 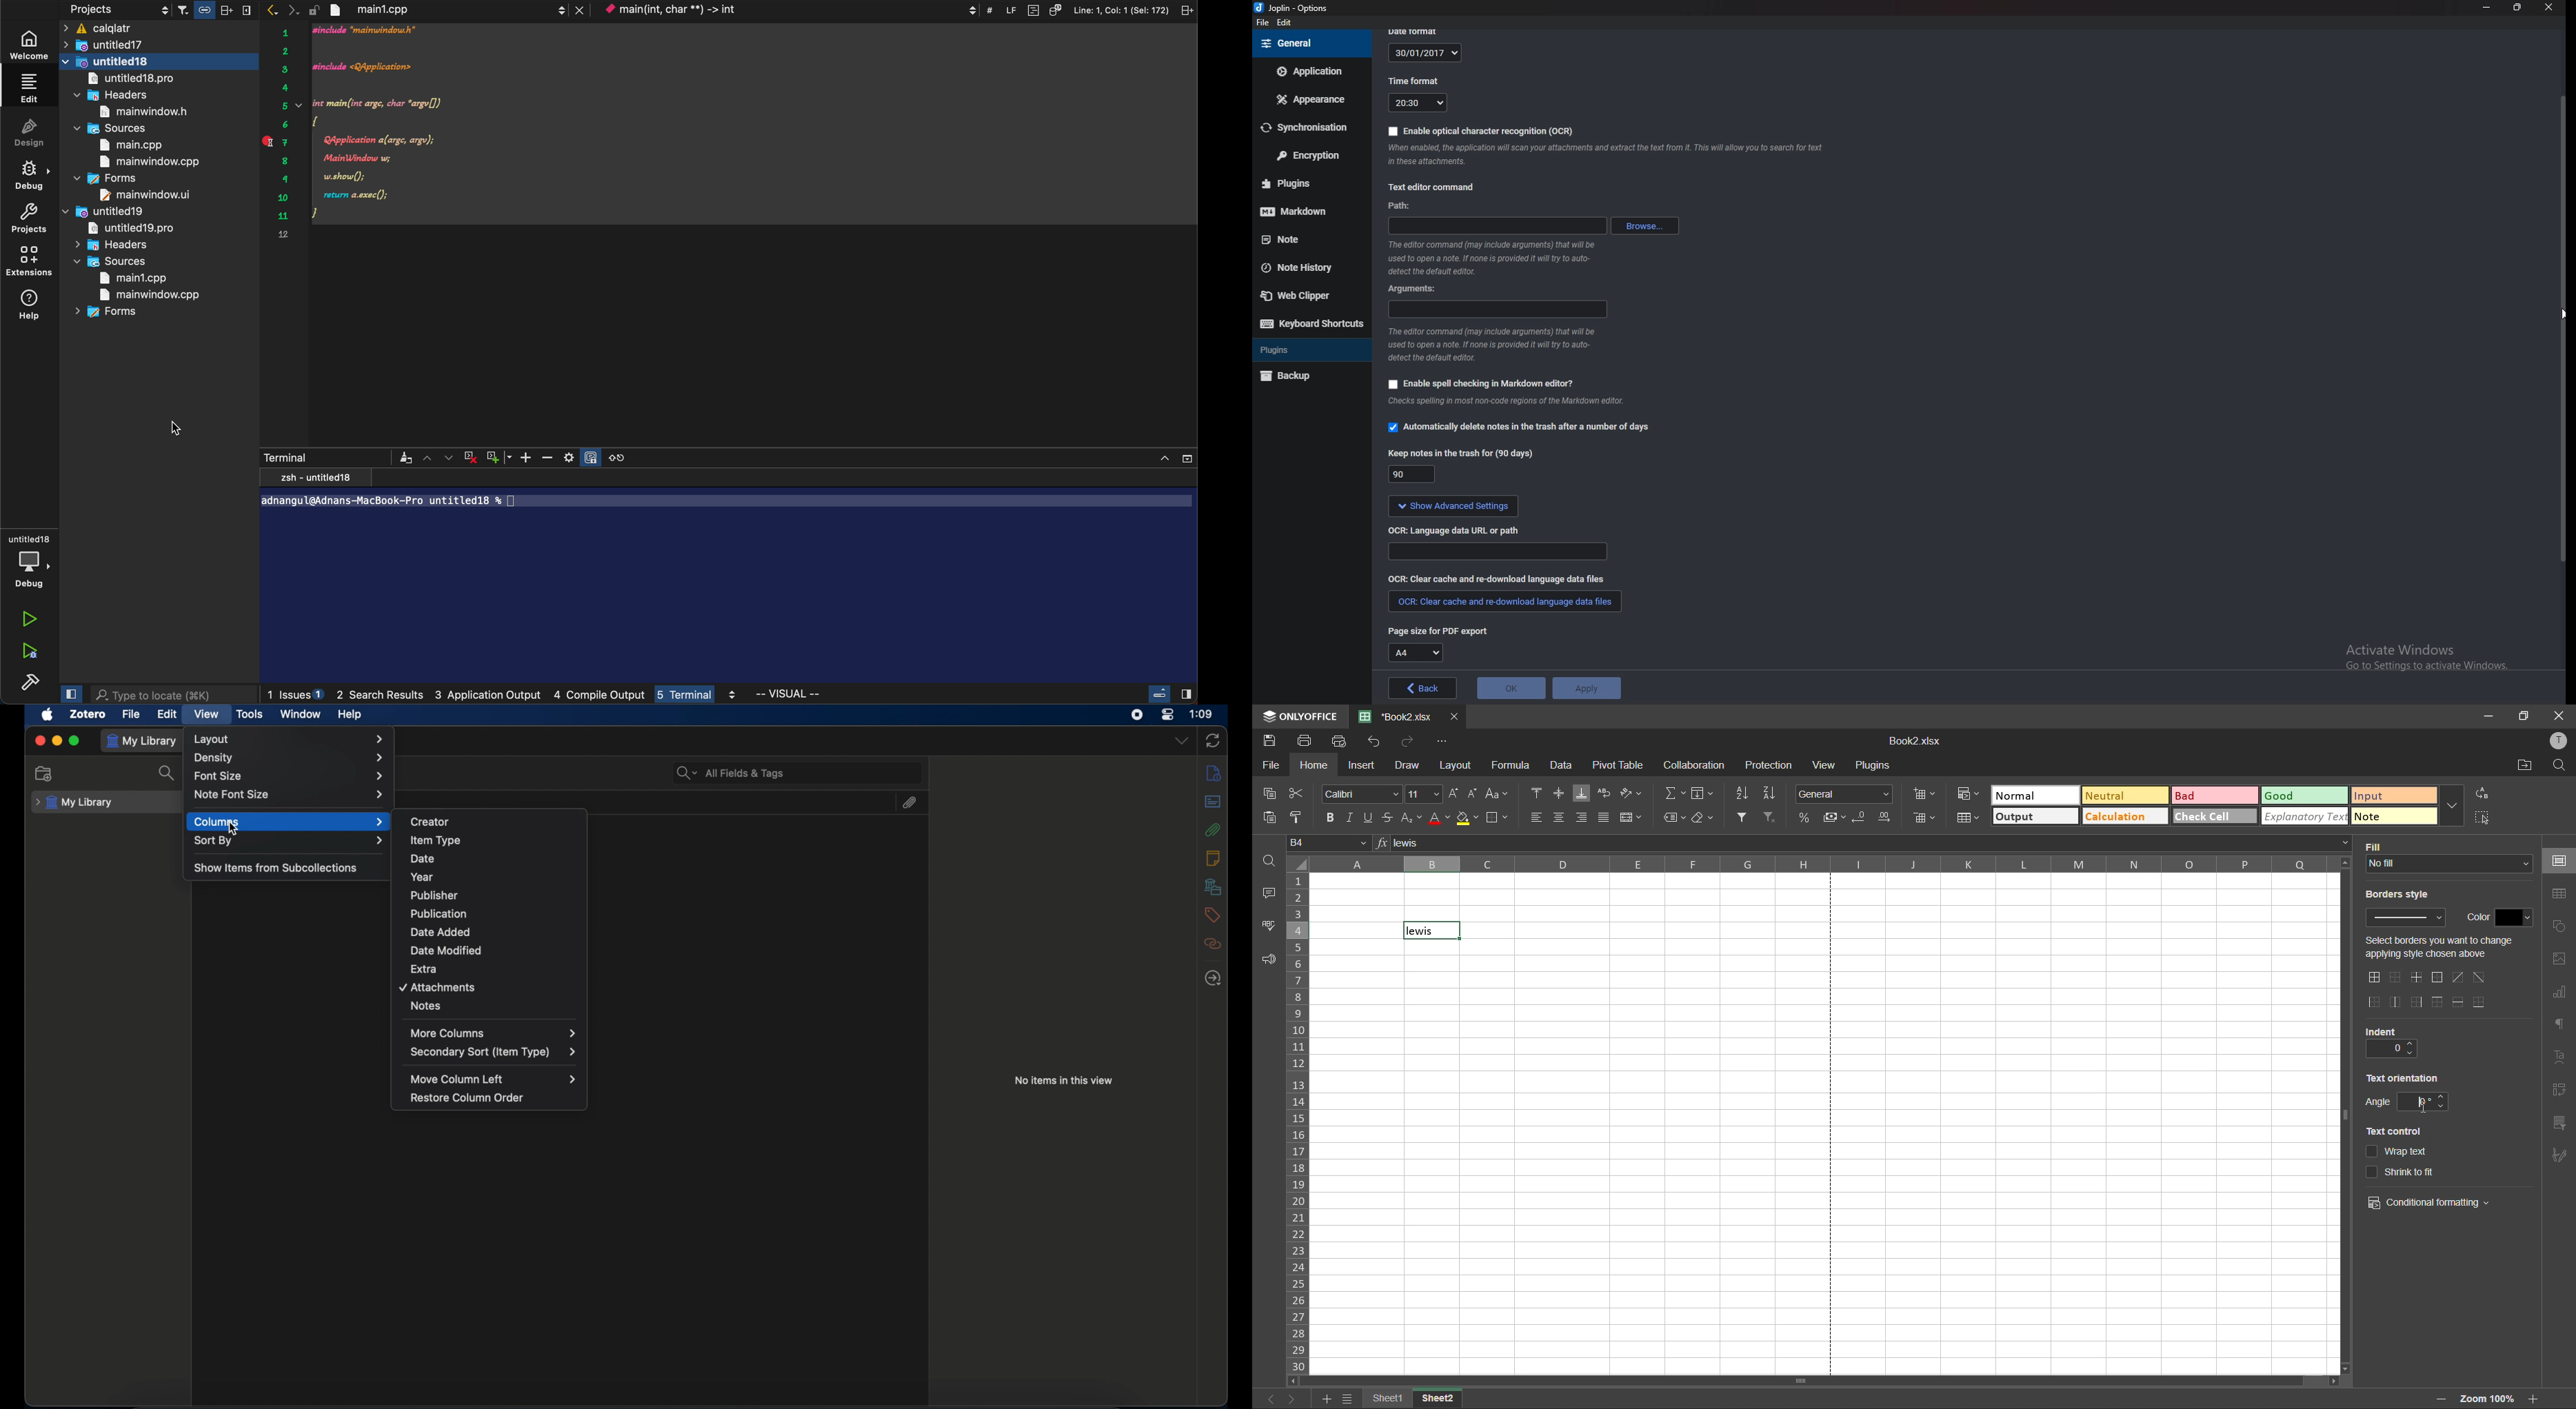 I want to click on Plugins, so click(x=1303, y=183).